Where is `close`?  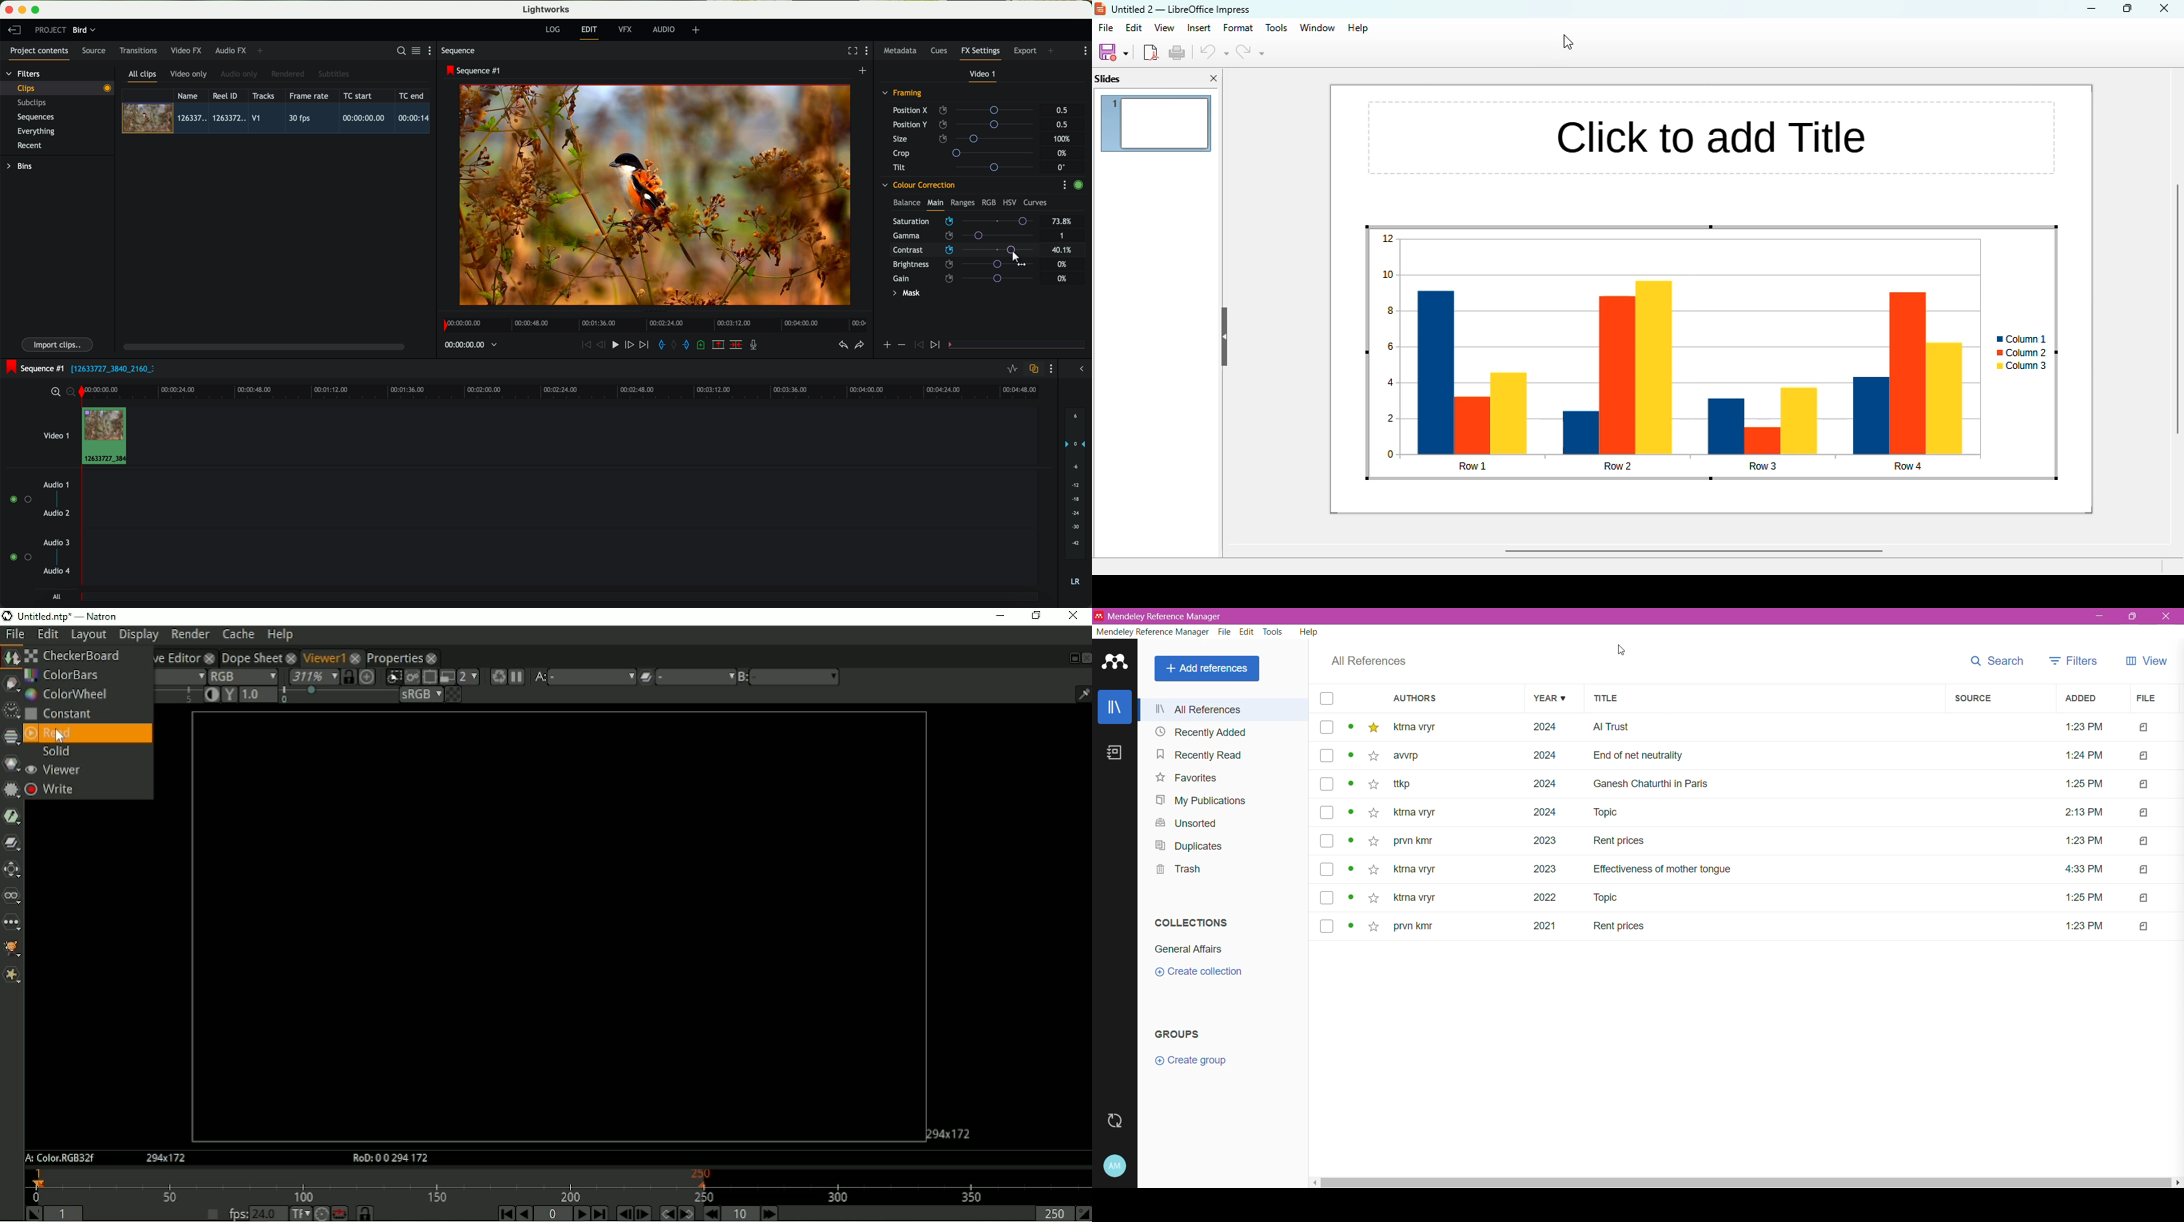
close is located at coordinates (2165, 8).